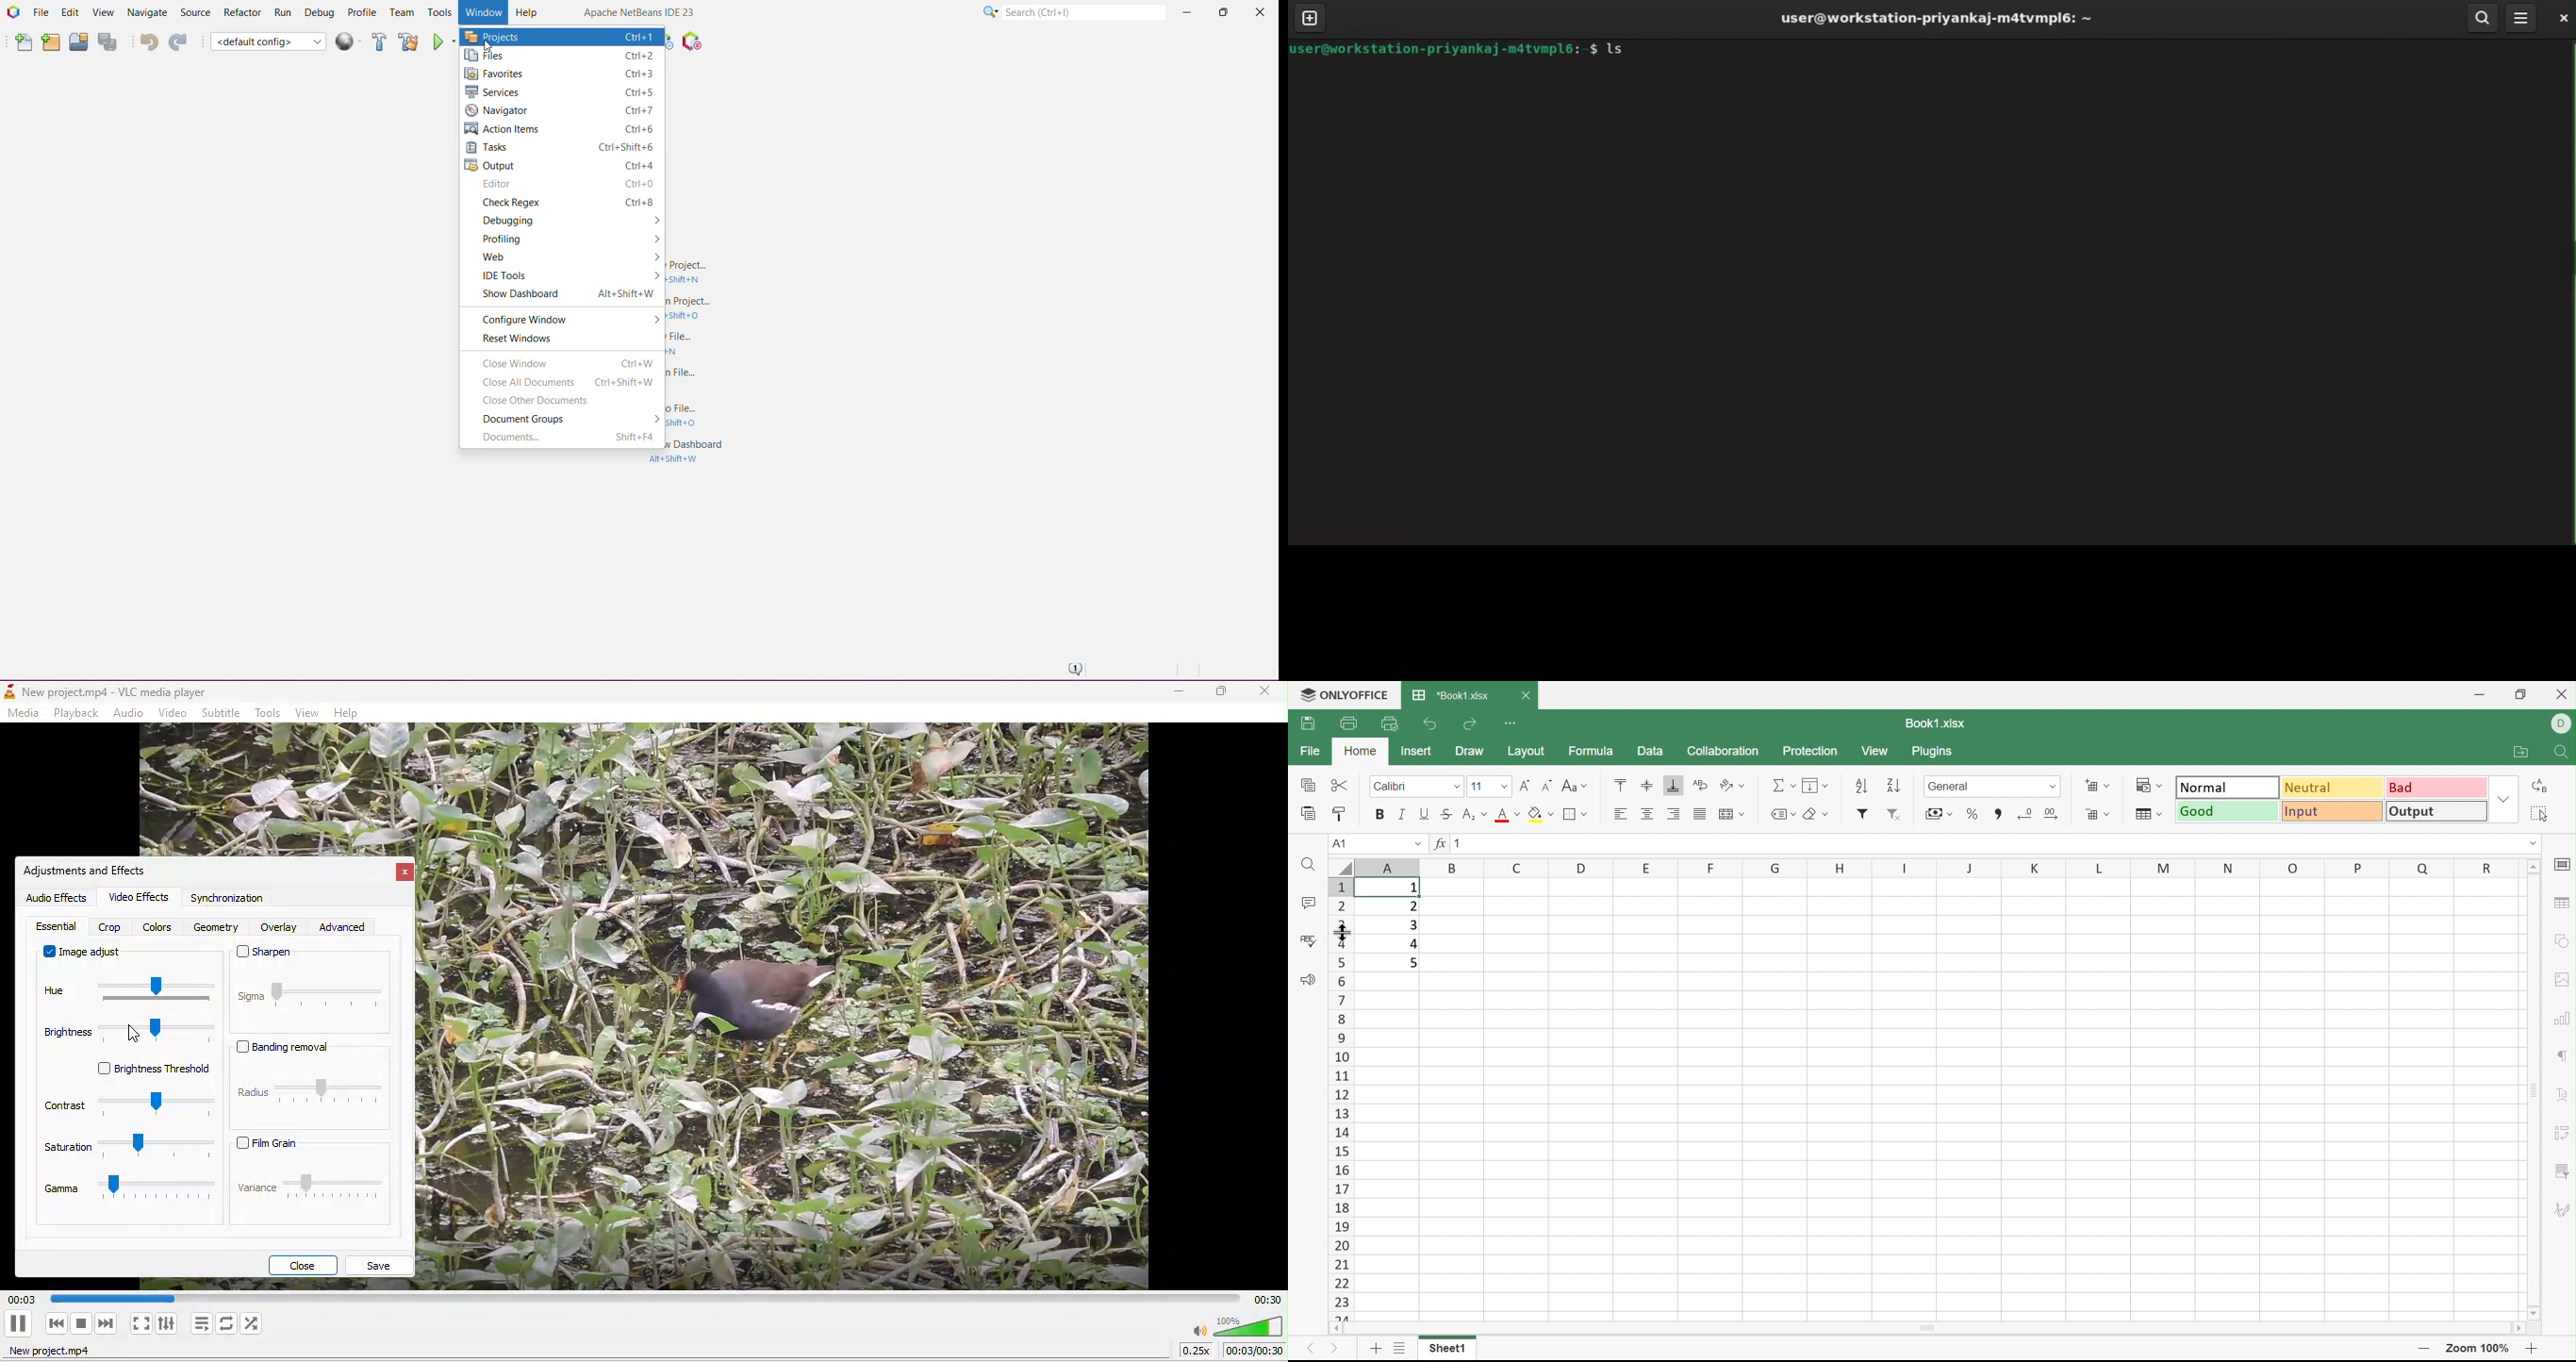  What do you see at coordinates (1308, 752) in the screenshot?
I see `File` at bounding box center [1308, 752].